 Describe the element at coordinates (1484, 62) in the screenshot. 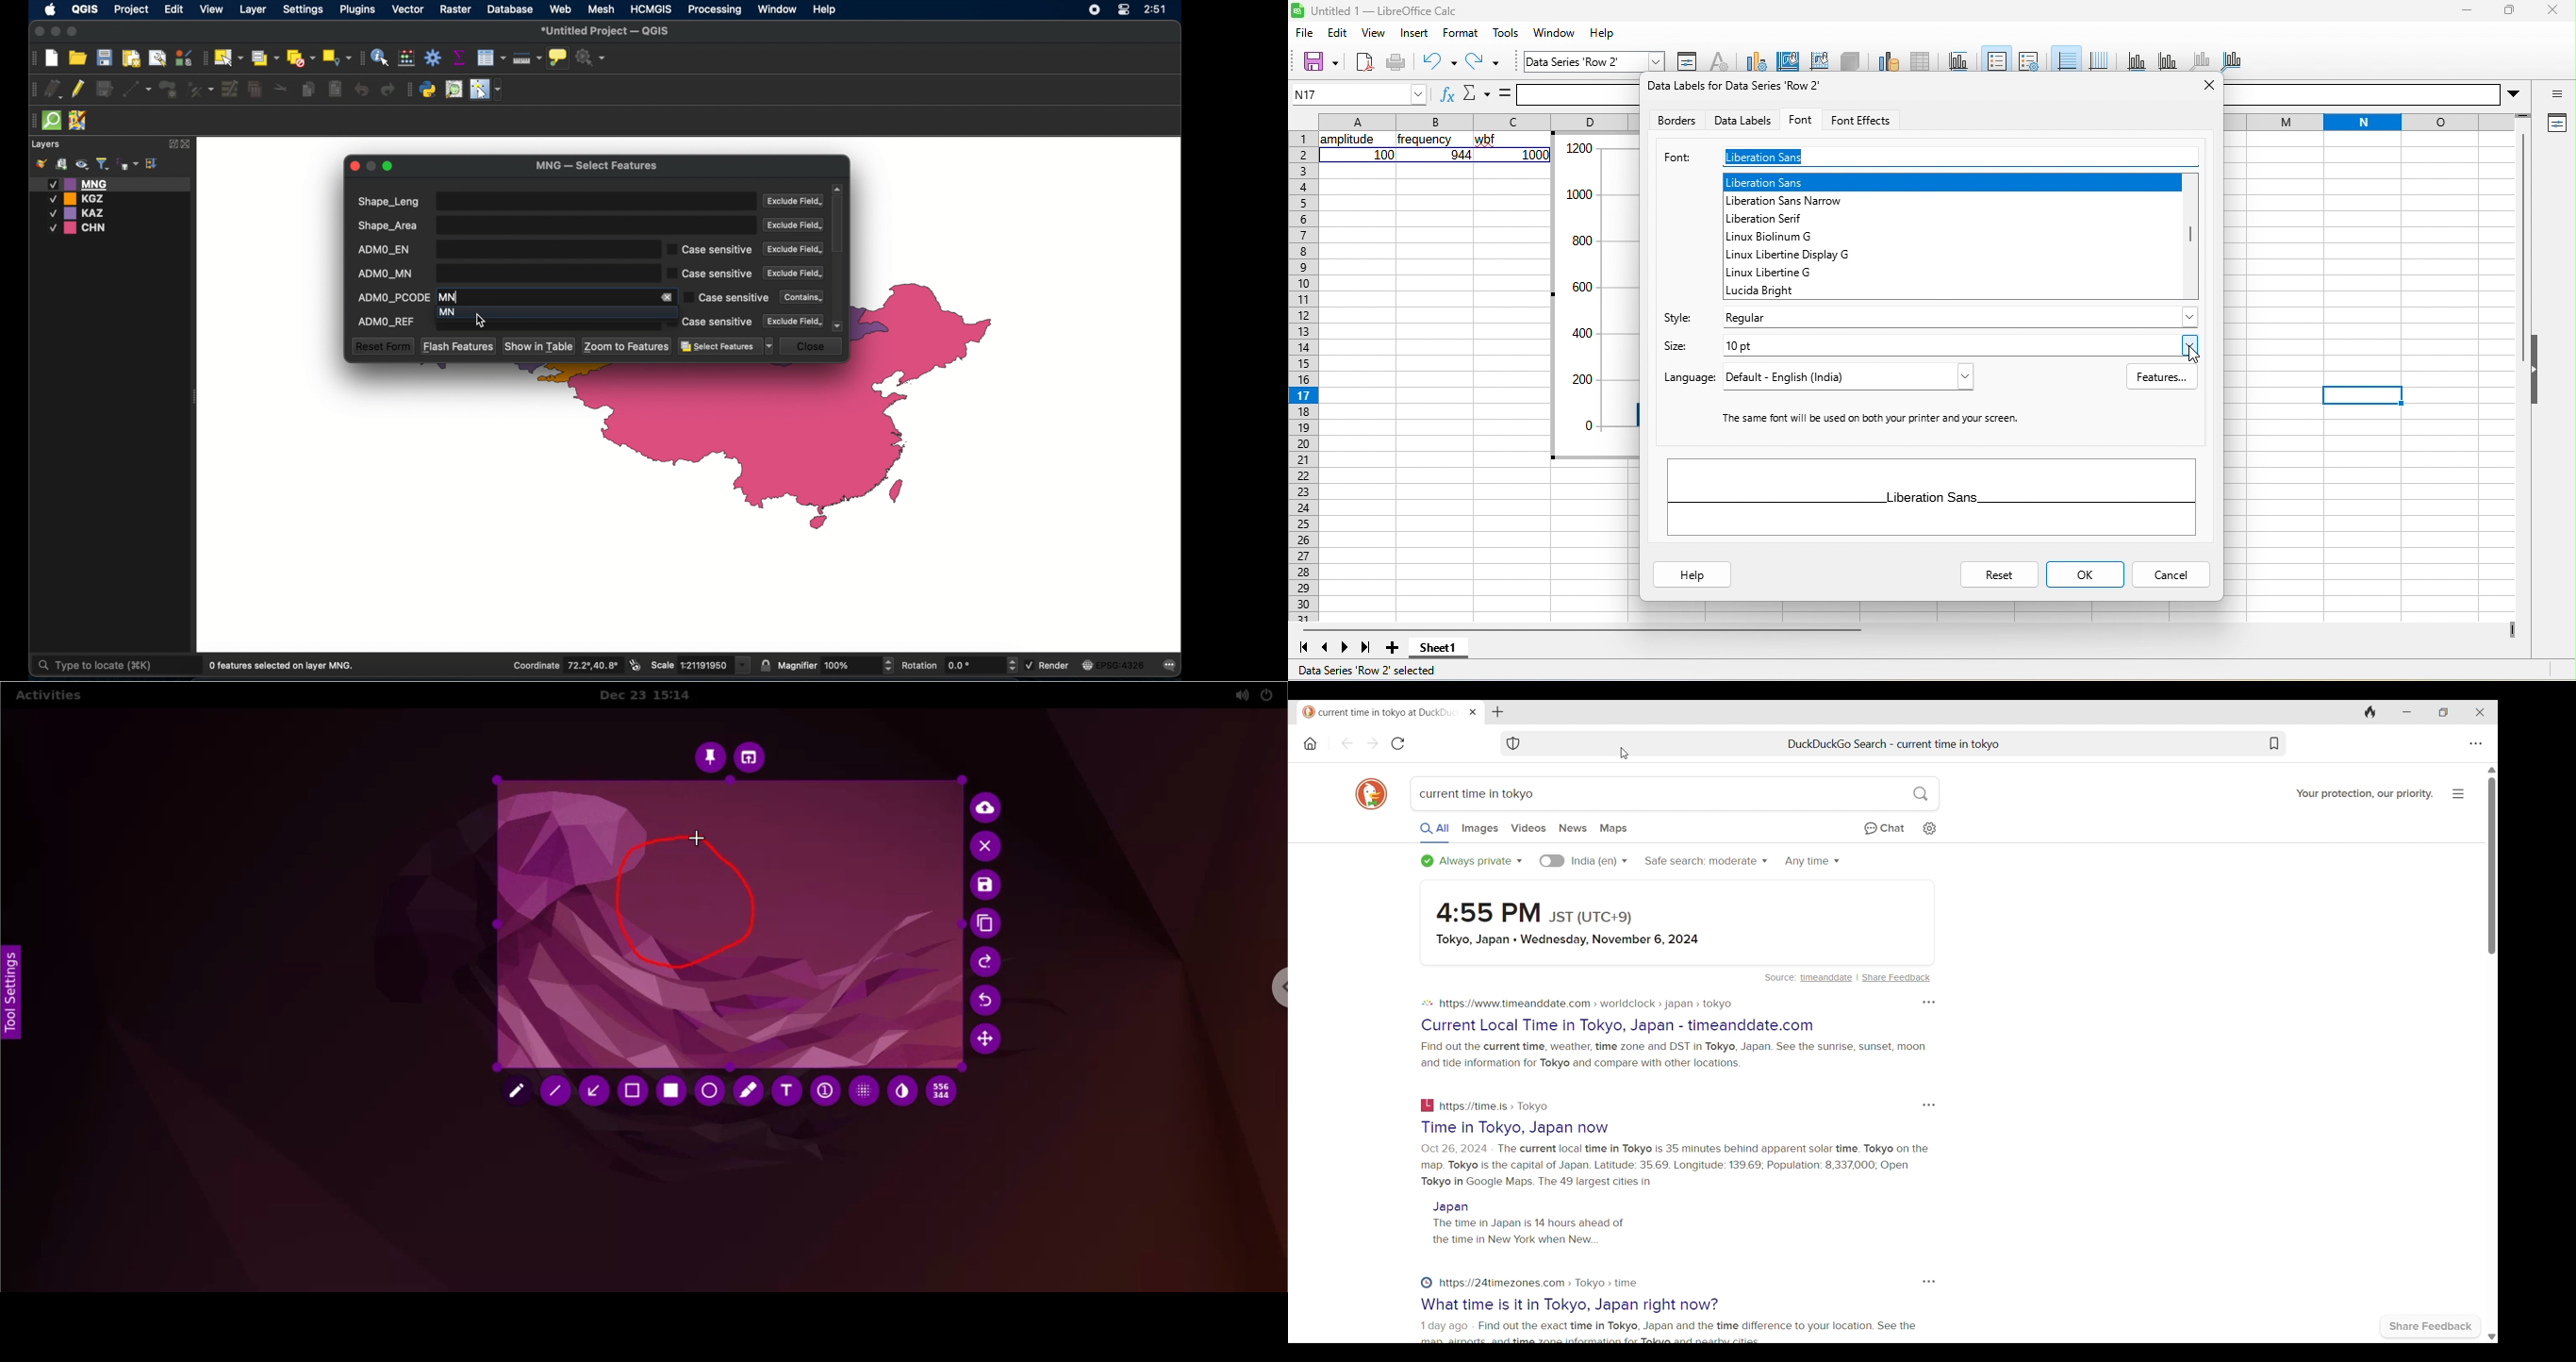

I see `redo` at that location.